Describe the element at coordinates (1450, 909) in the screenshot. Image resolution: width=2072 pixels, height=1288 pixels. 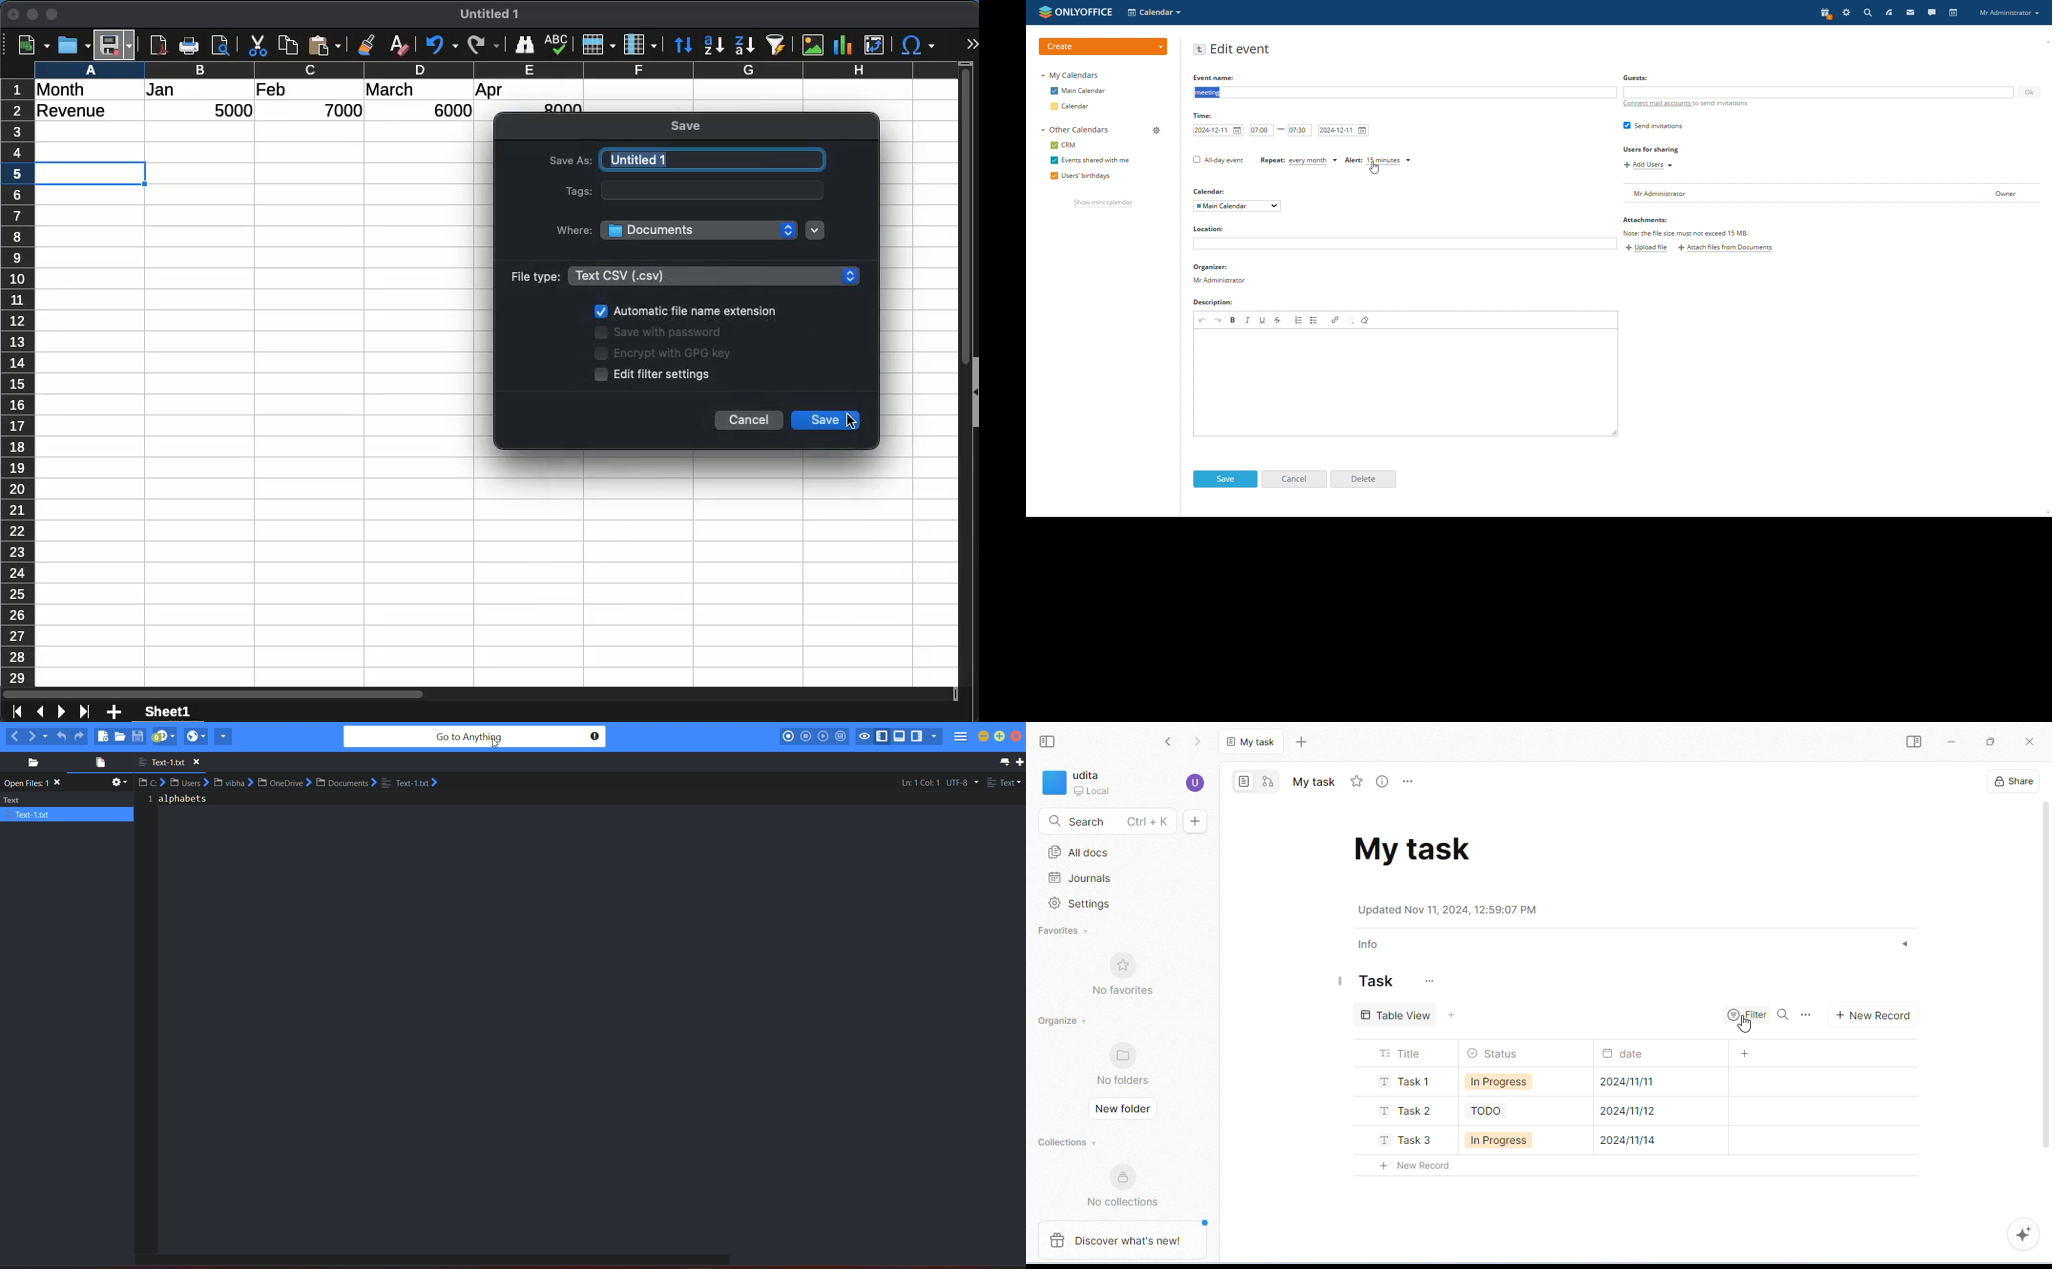
I see `date and time of update` at that location.